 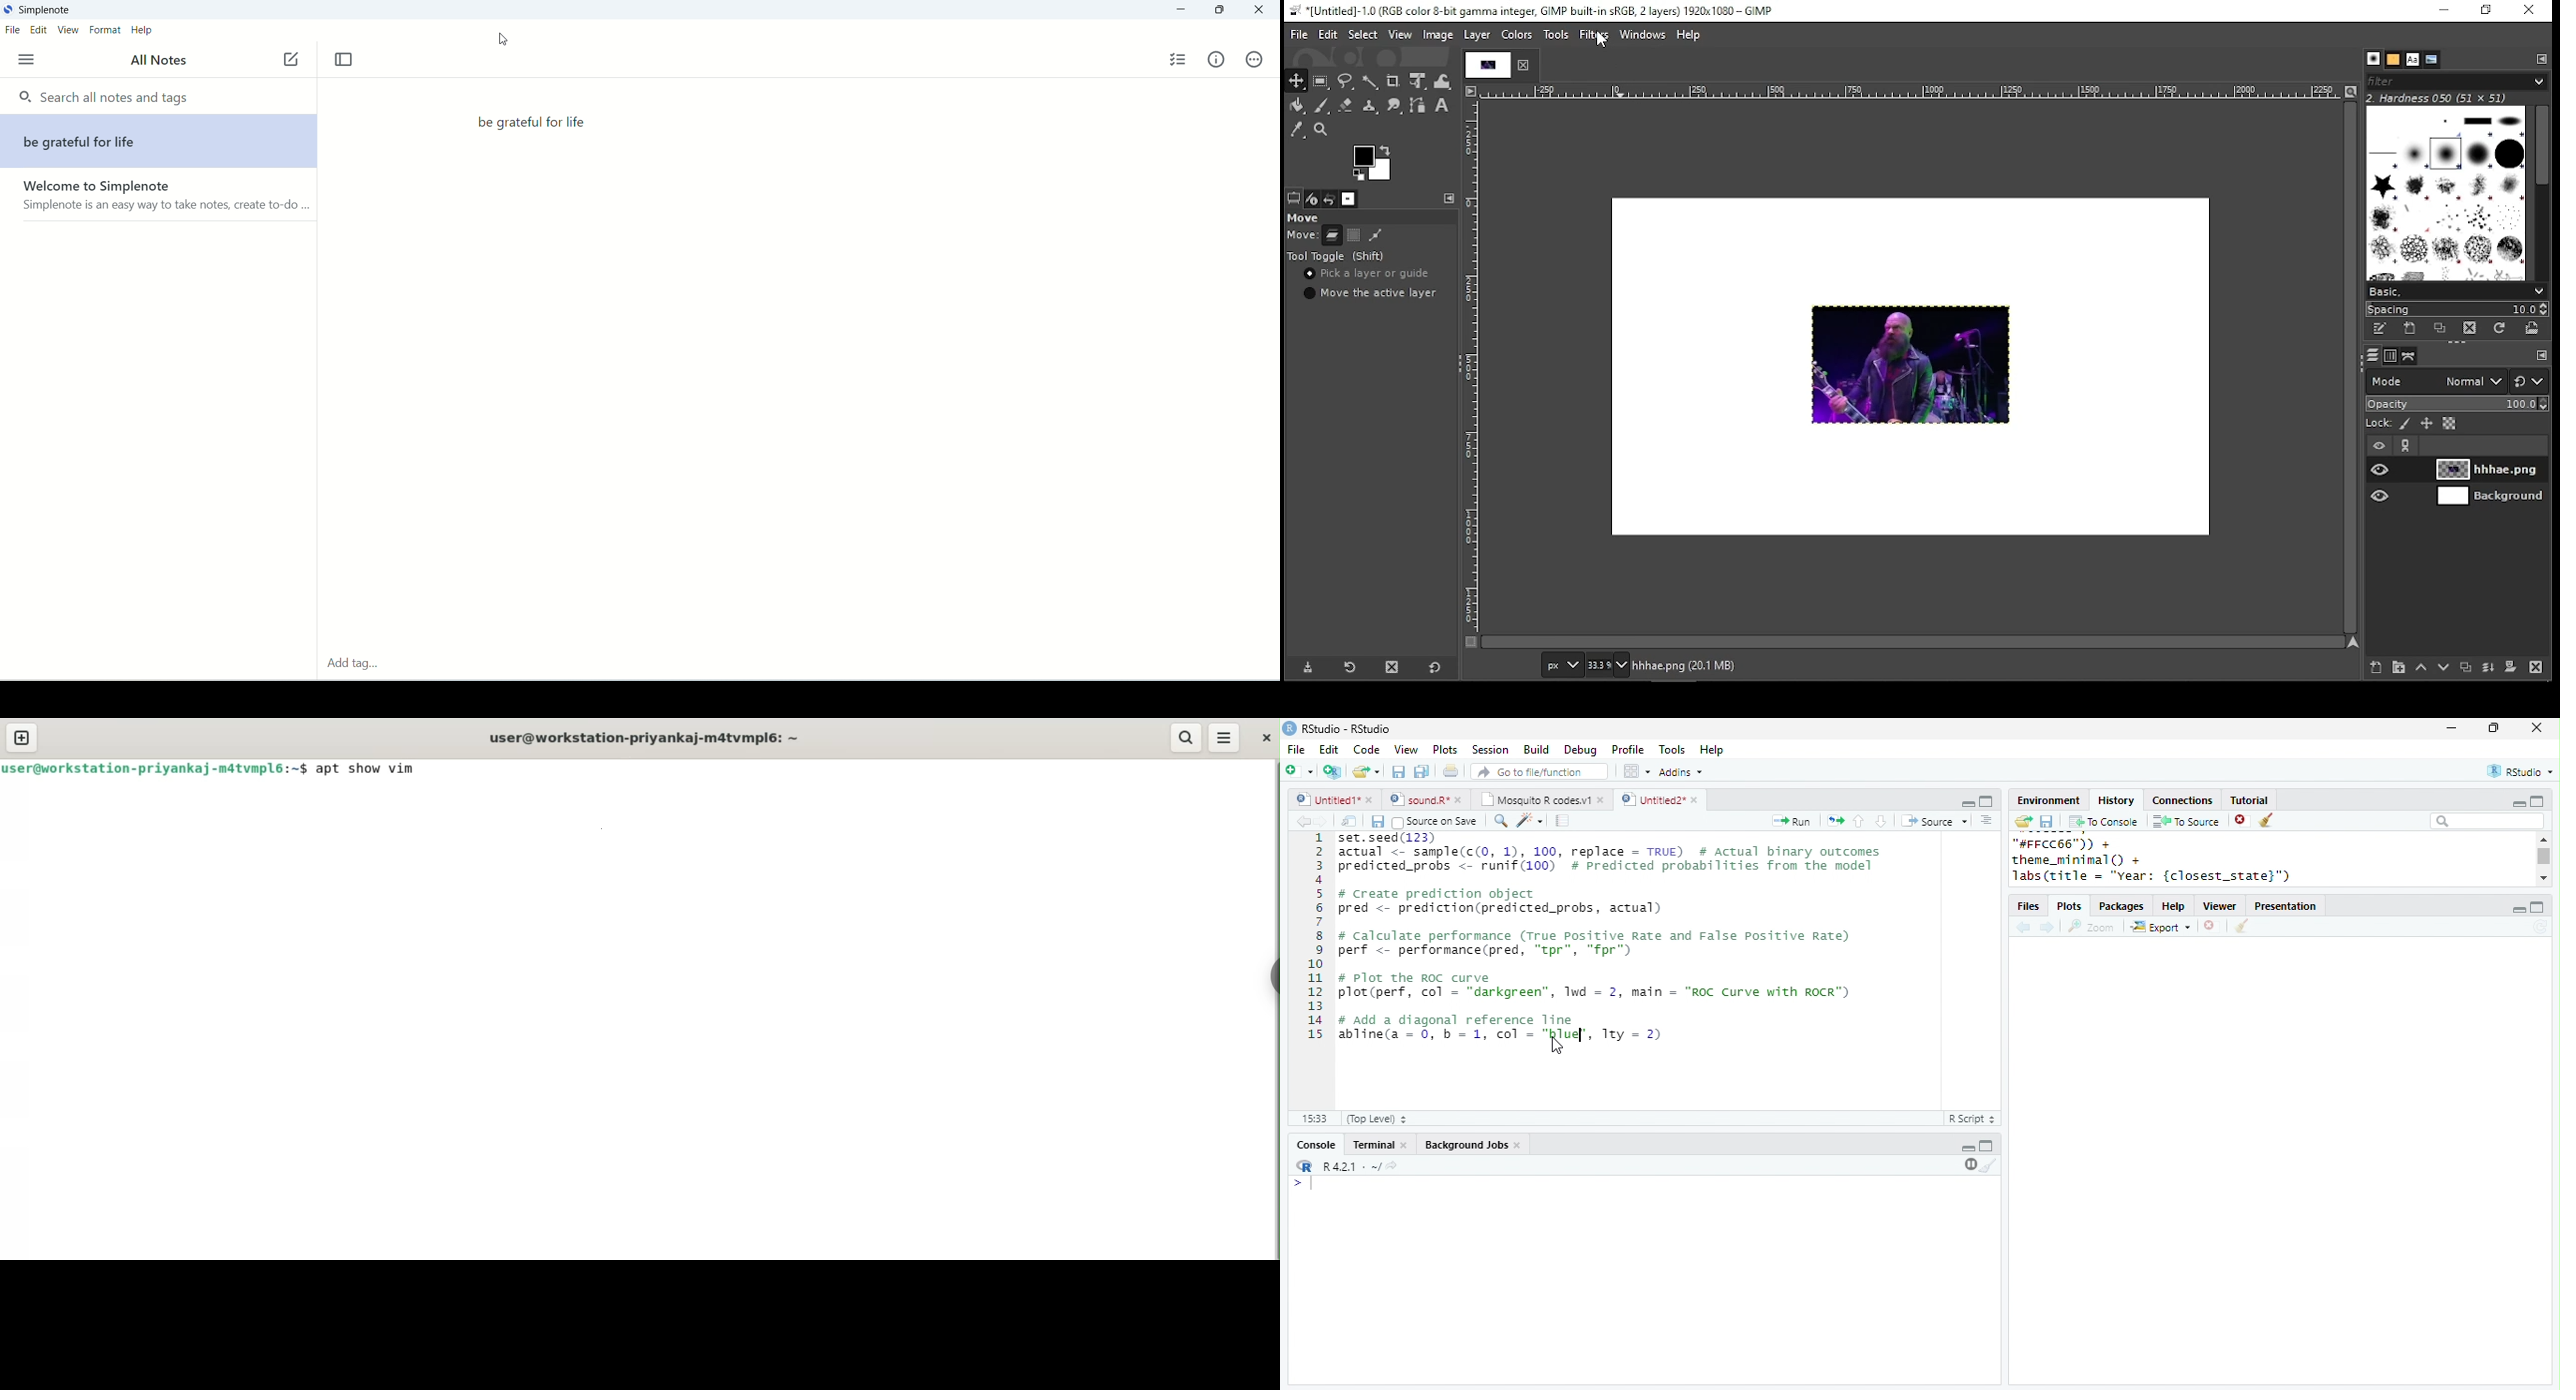 What do you see at coordinates (2538, 727) in the screenshot?
I see `close` at bounding box center [2538, 727].